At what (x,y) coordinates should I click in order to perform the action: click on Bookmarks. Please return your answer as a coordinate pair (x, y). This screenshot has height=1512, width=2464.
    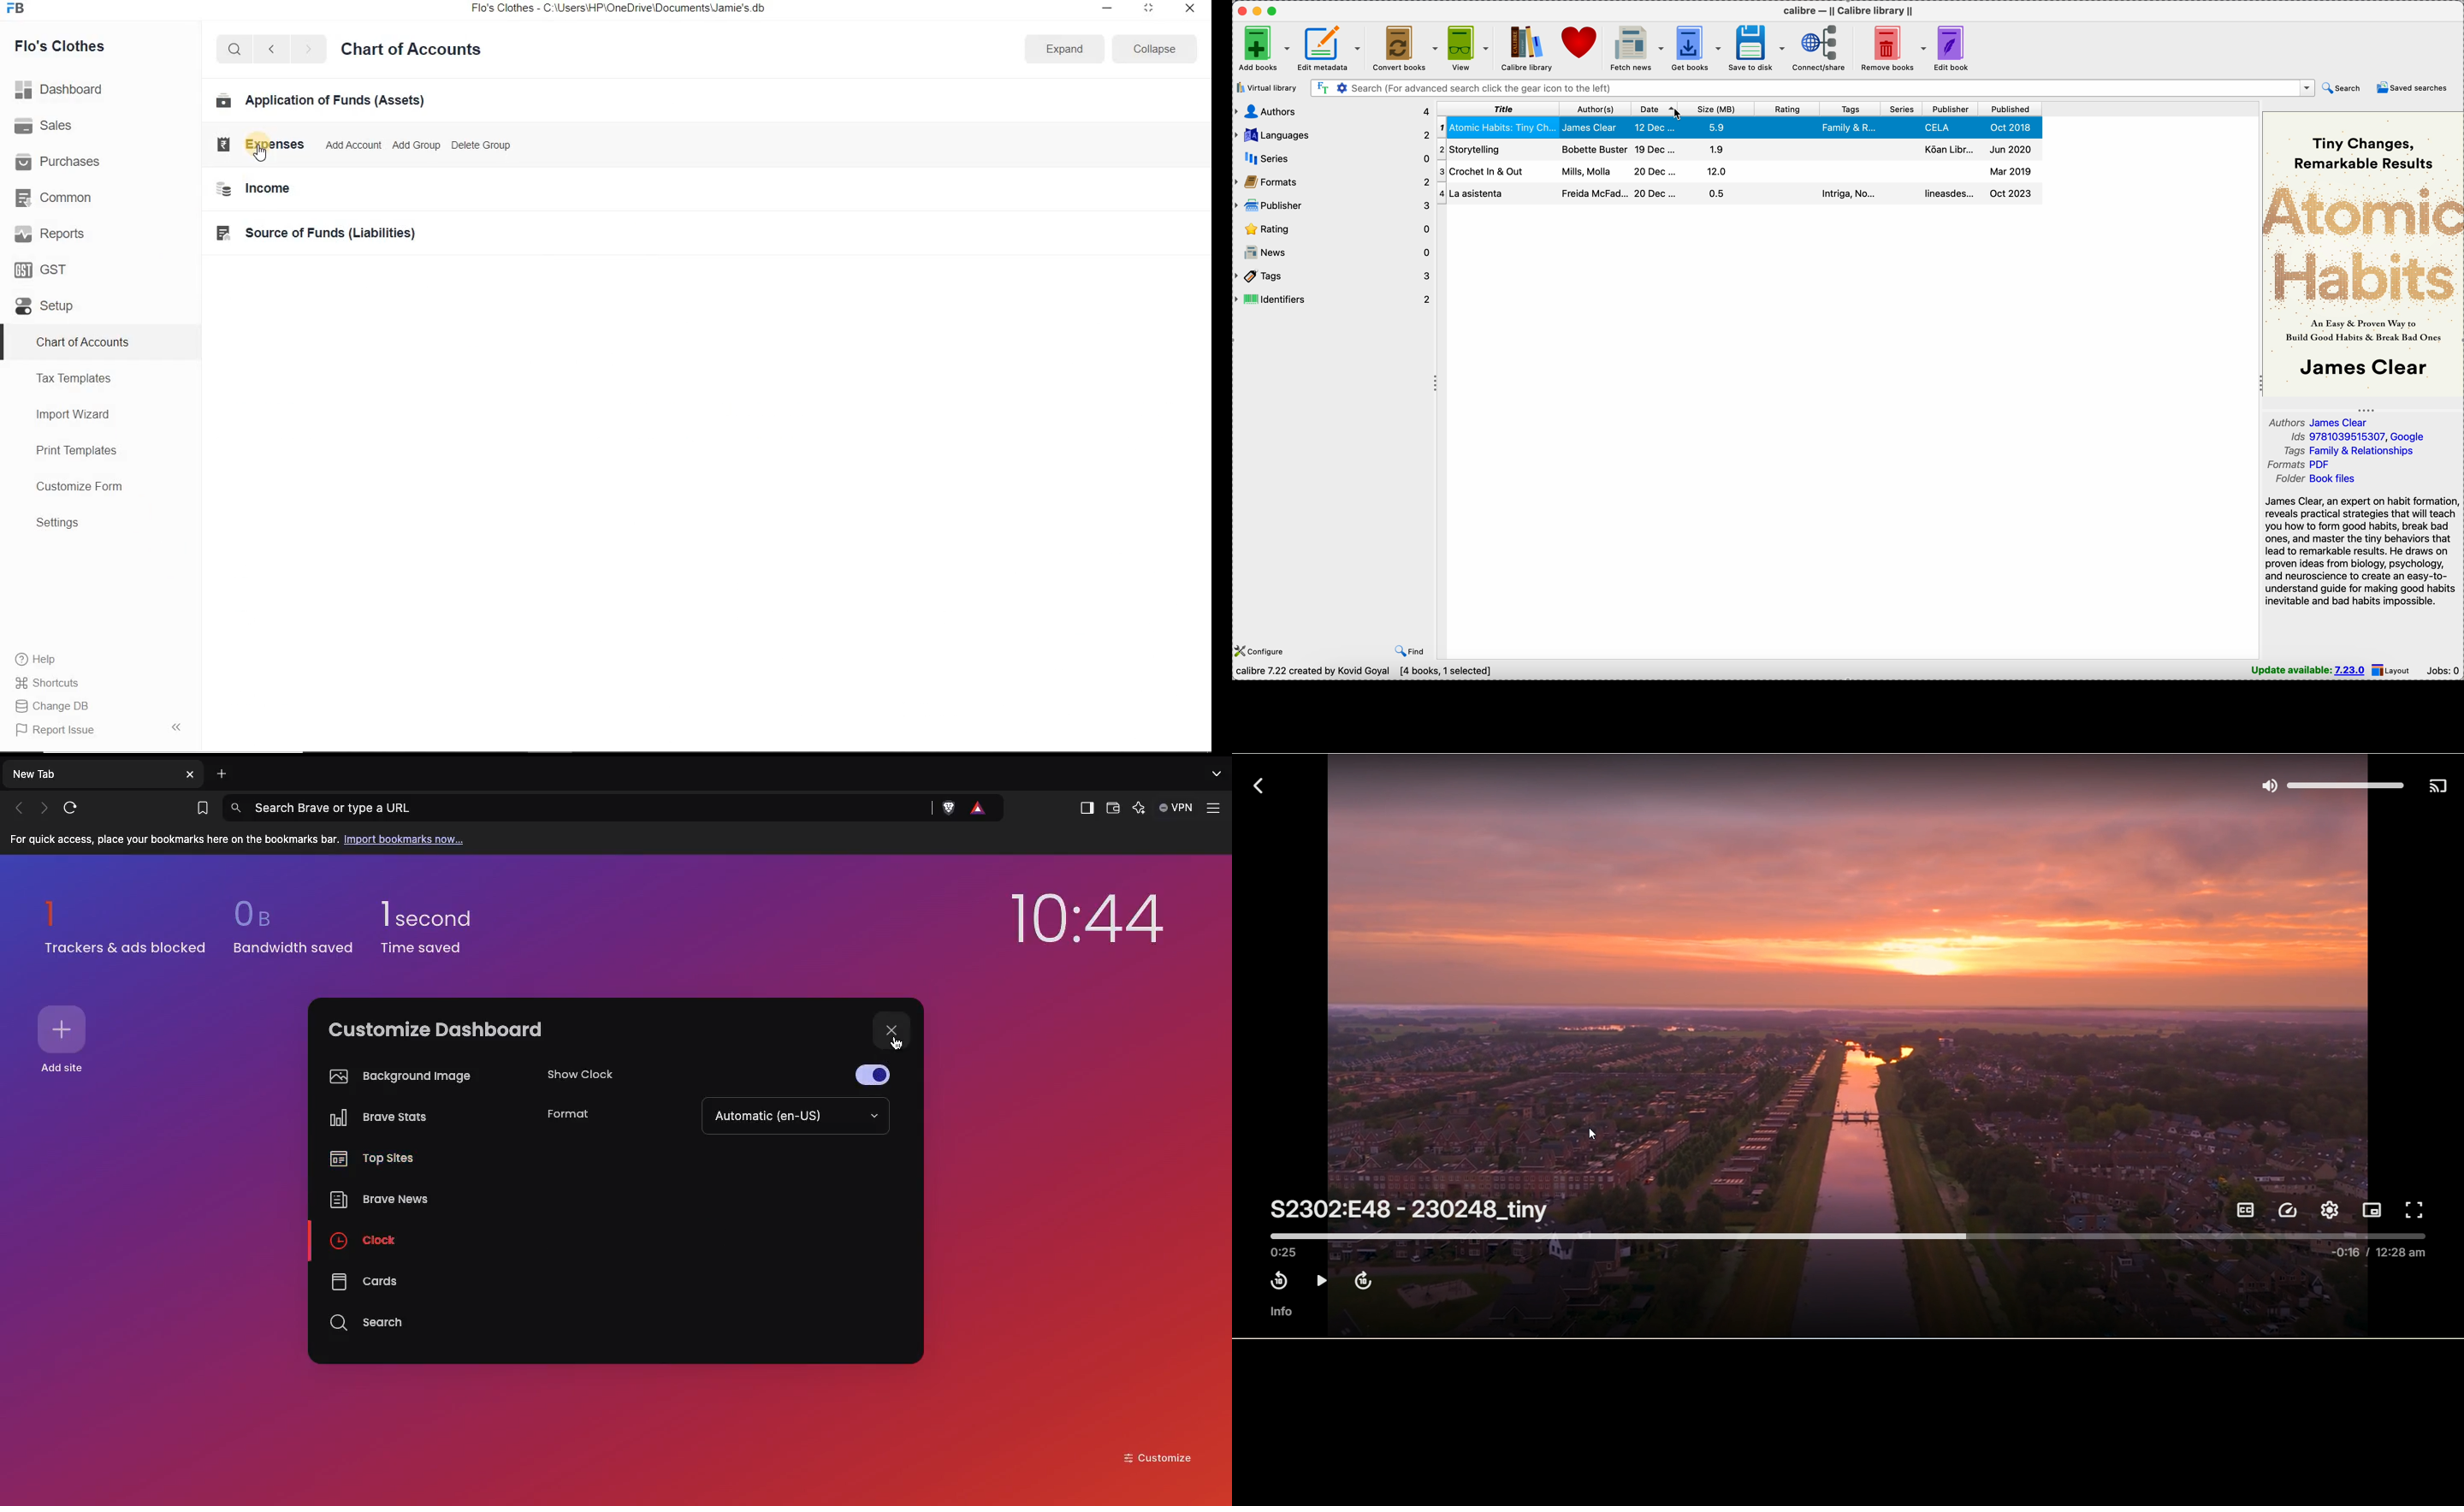
    Looking at the image, I should click on (198, 809).